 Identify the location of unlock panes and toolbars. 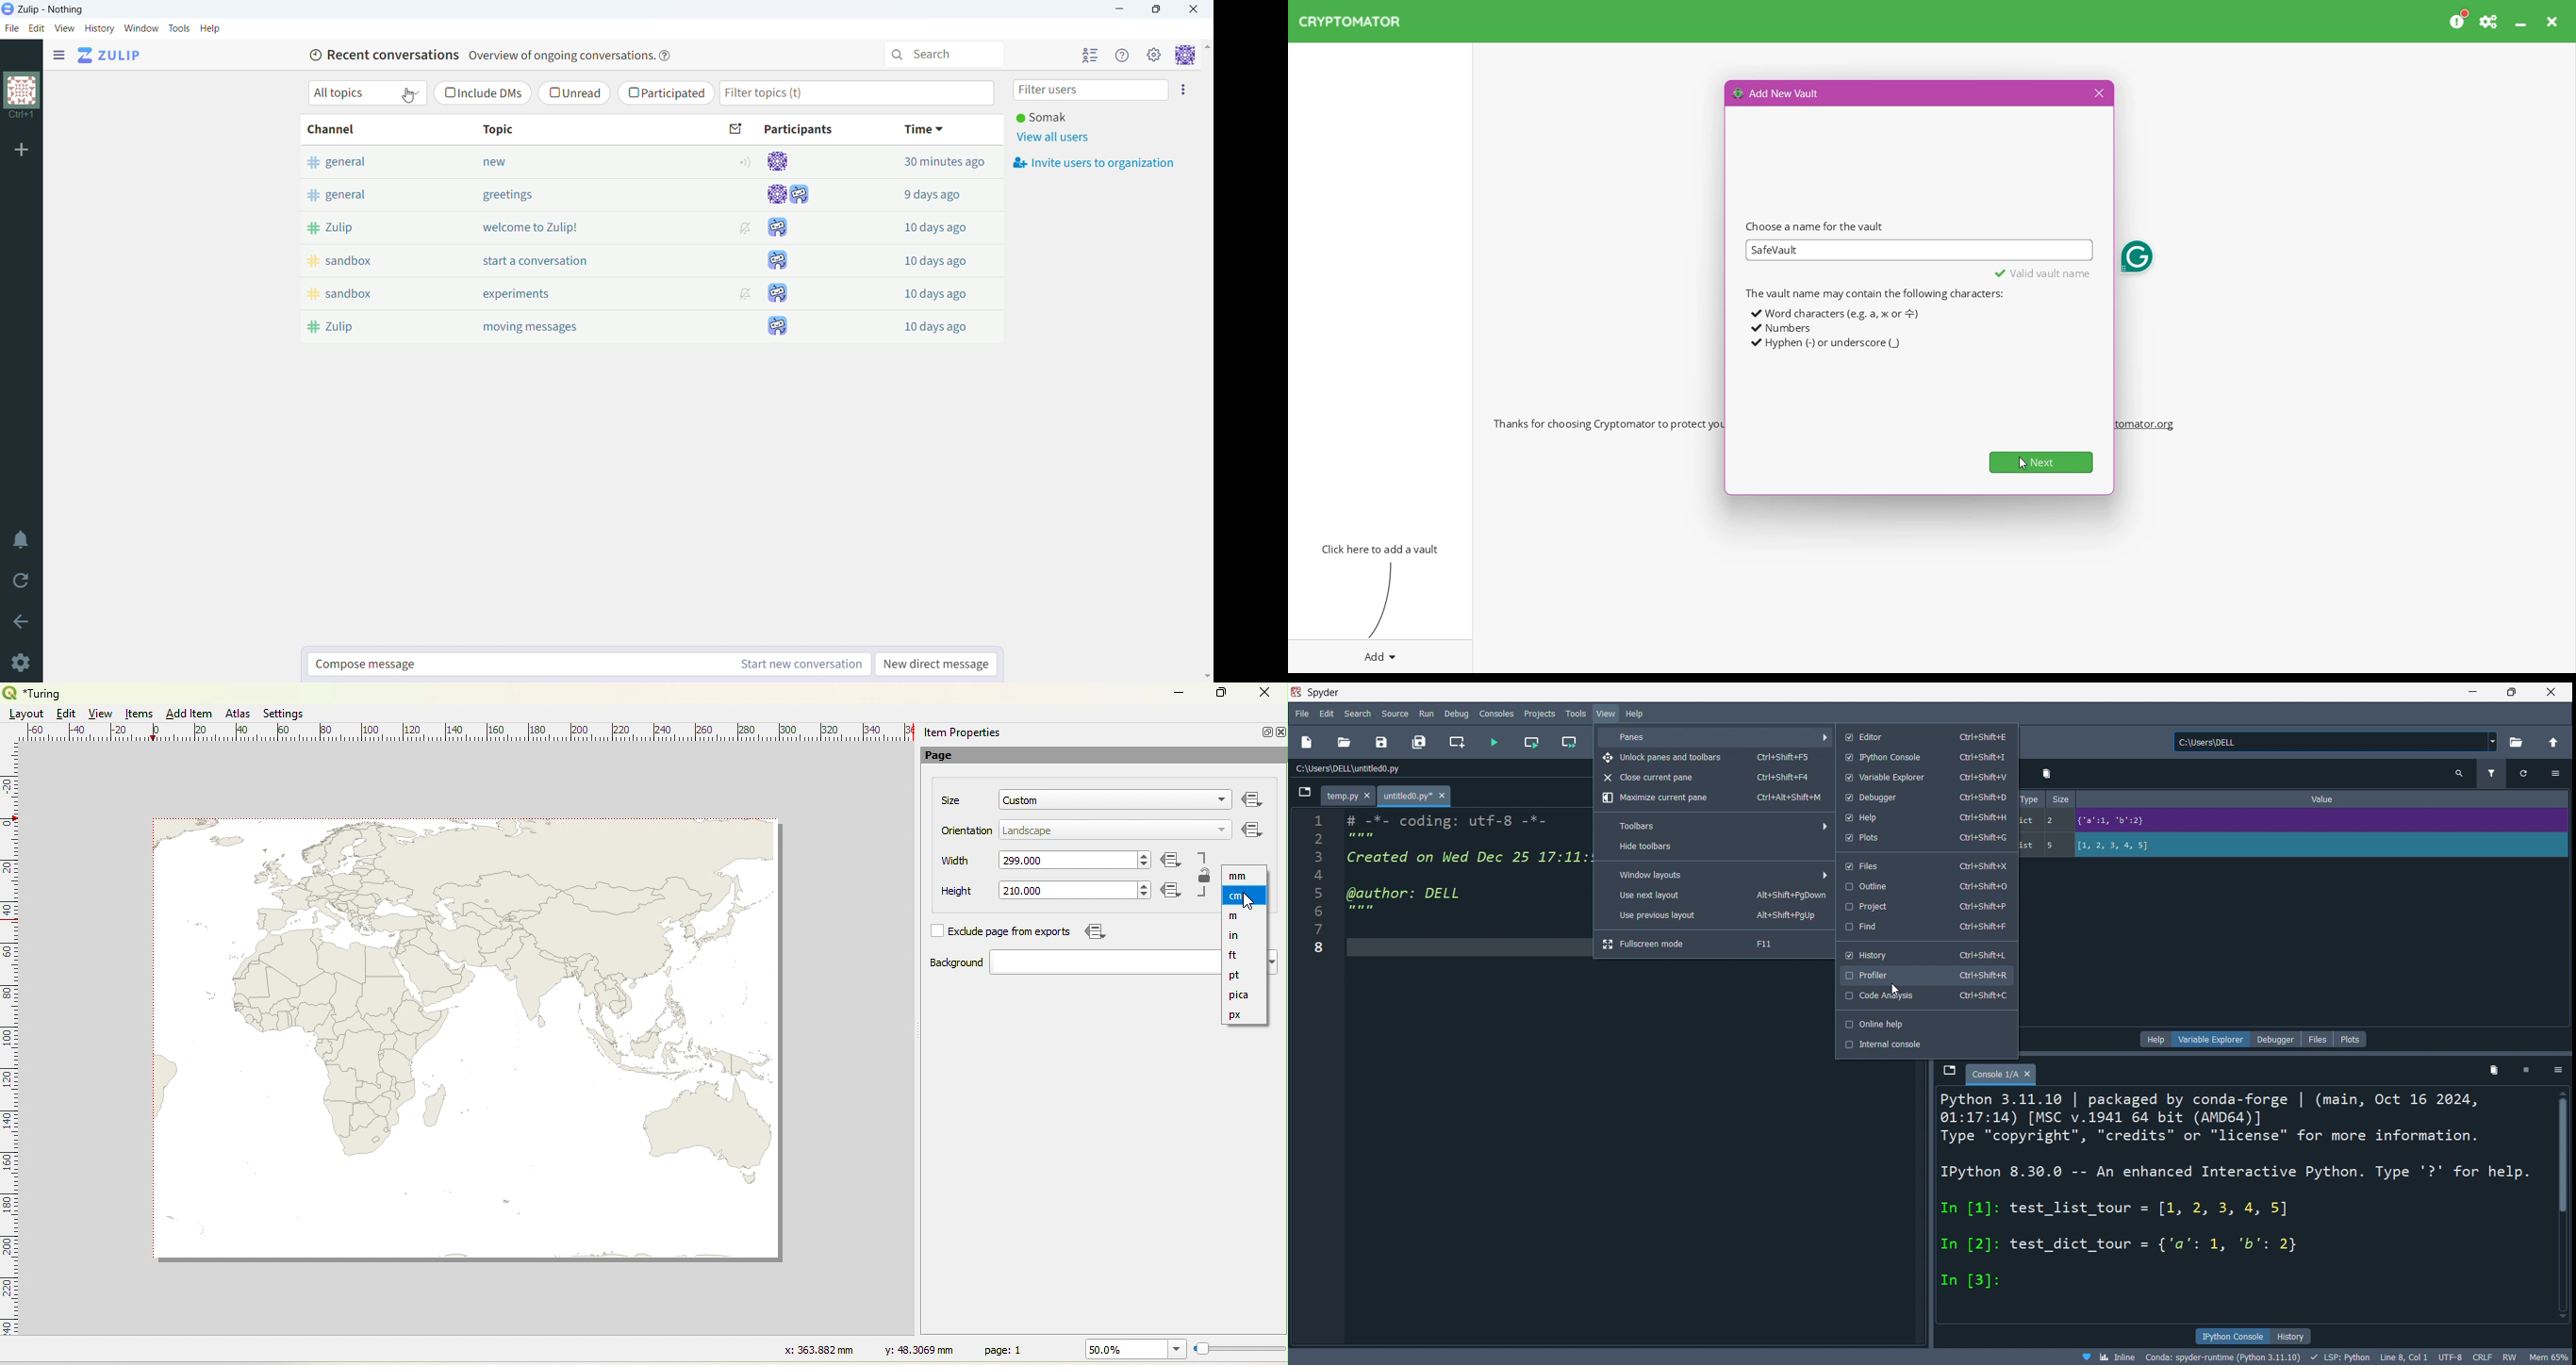
(1714, 759).